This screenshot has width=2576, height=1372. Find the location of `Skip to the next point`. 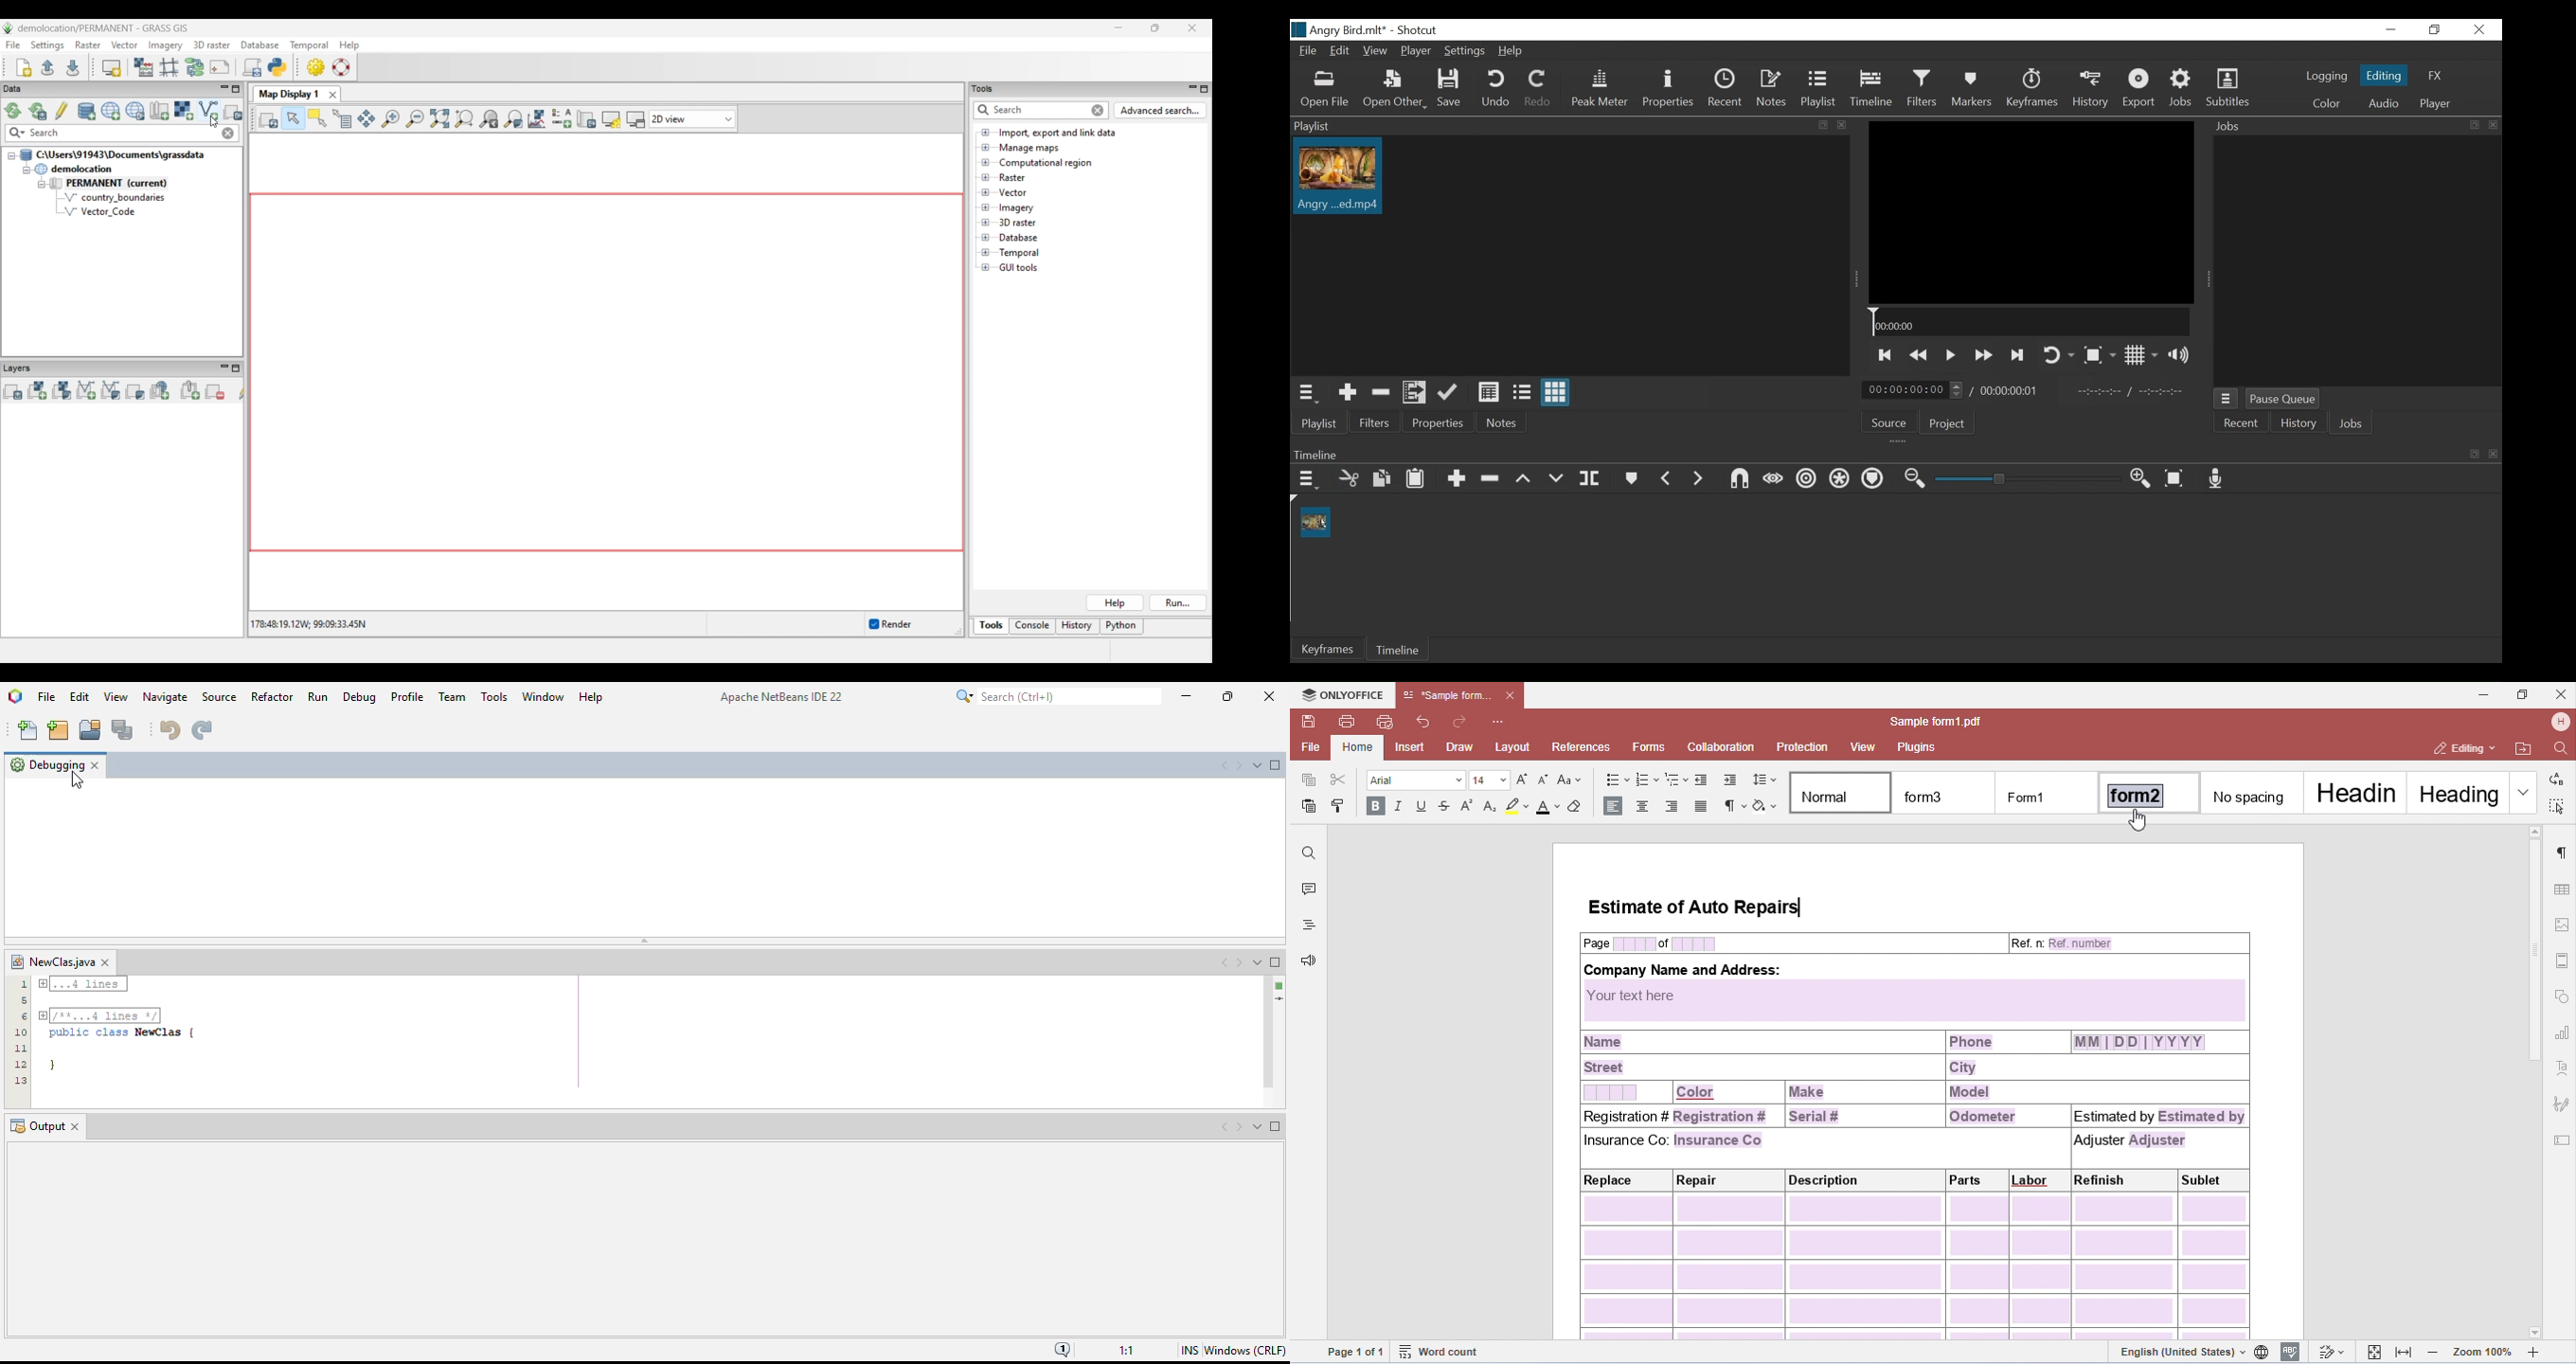

Skip to the next point is located at coordinates (2016, 356).